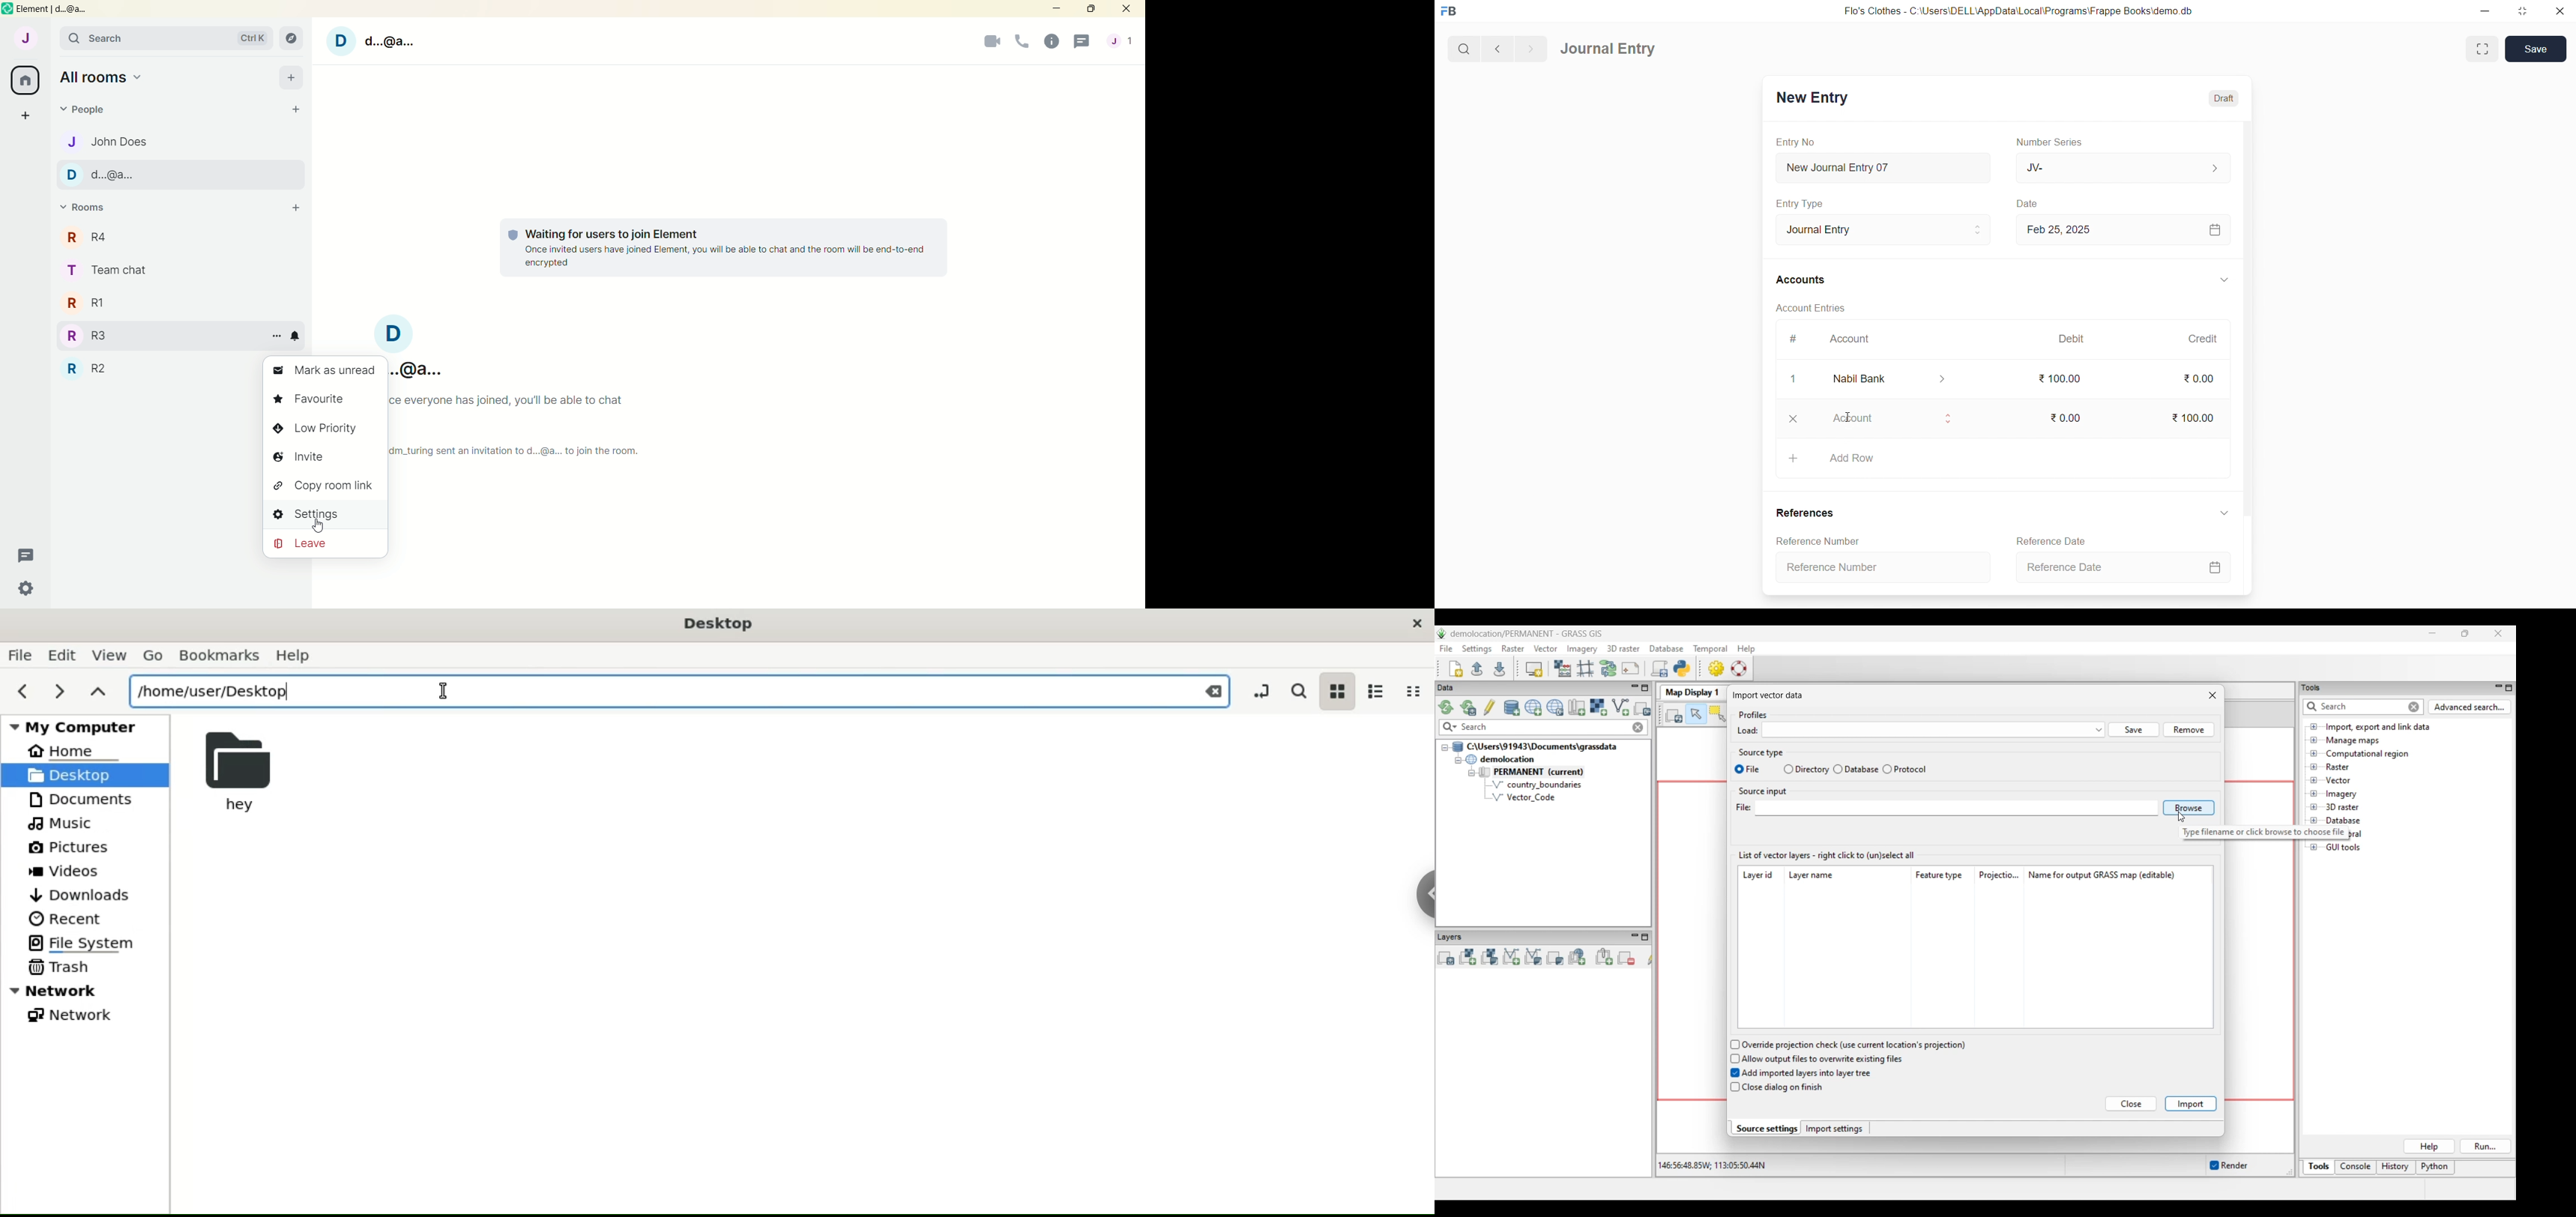 This screenshot has height=1232, width=2576. I want to click on Journal Entry, so click(1609, 50).